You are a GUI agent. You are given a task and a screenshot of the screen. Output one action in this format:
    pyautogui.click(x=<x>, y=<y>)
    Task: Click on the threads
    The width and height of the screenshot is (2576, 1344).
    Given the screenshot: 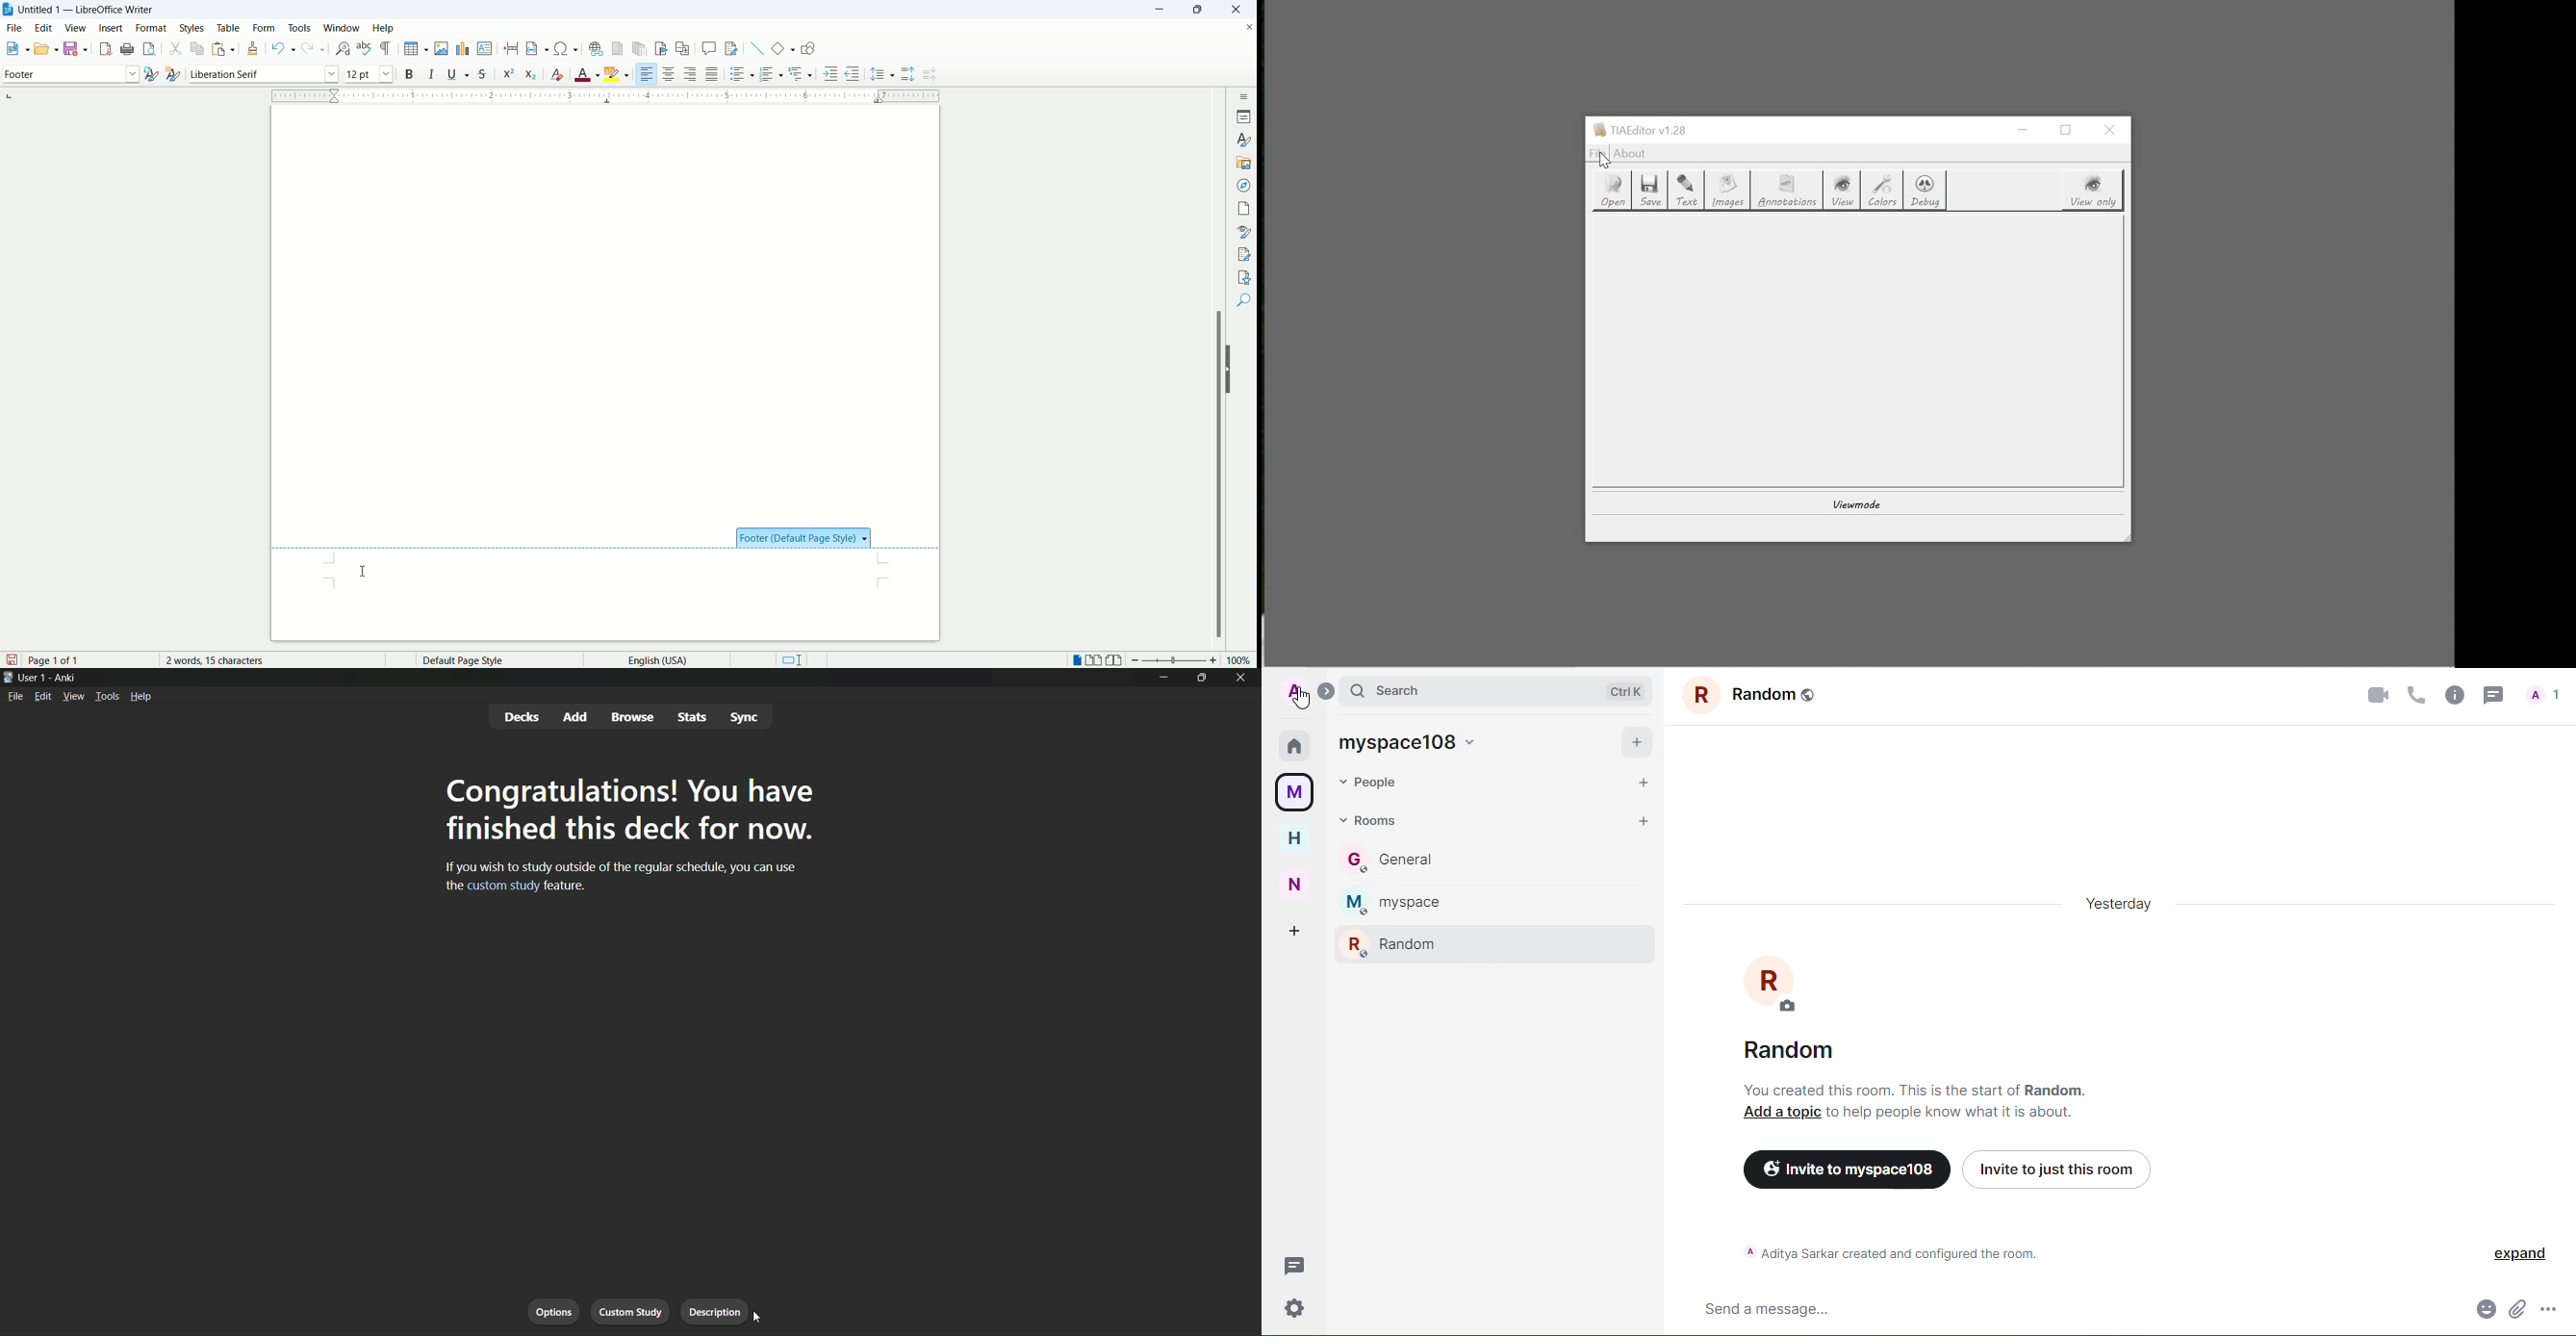 What is the action you would take?
    pyautogui.click(x=2491, y=692)
    